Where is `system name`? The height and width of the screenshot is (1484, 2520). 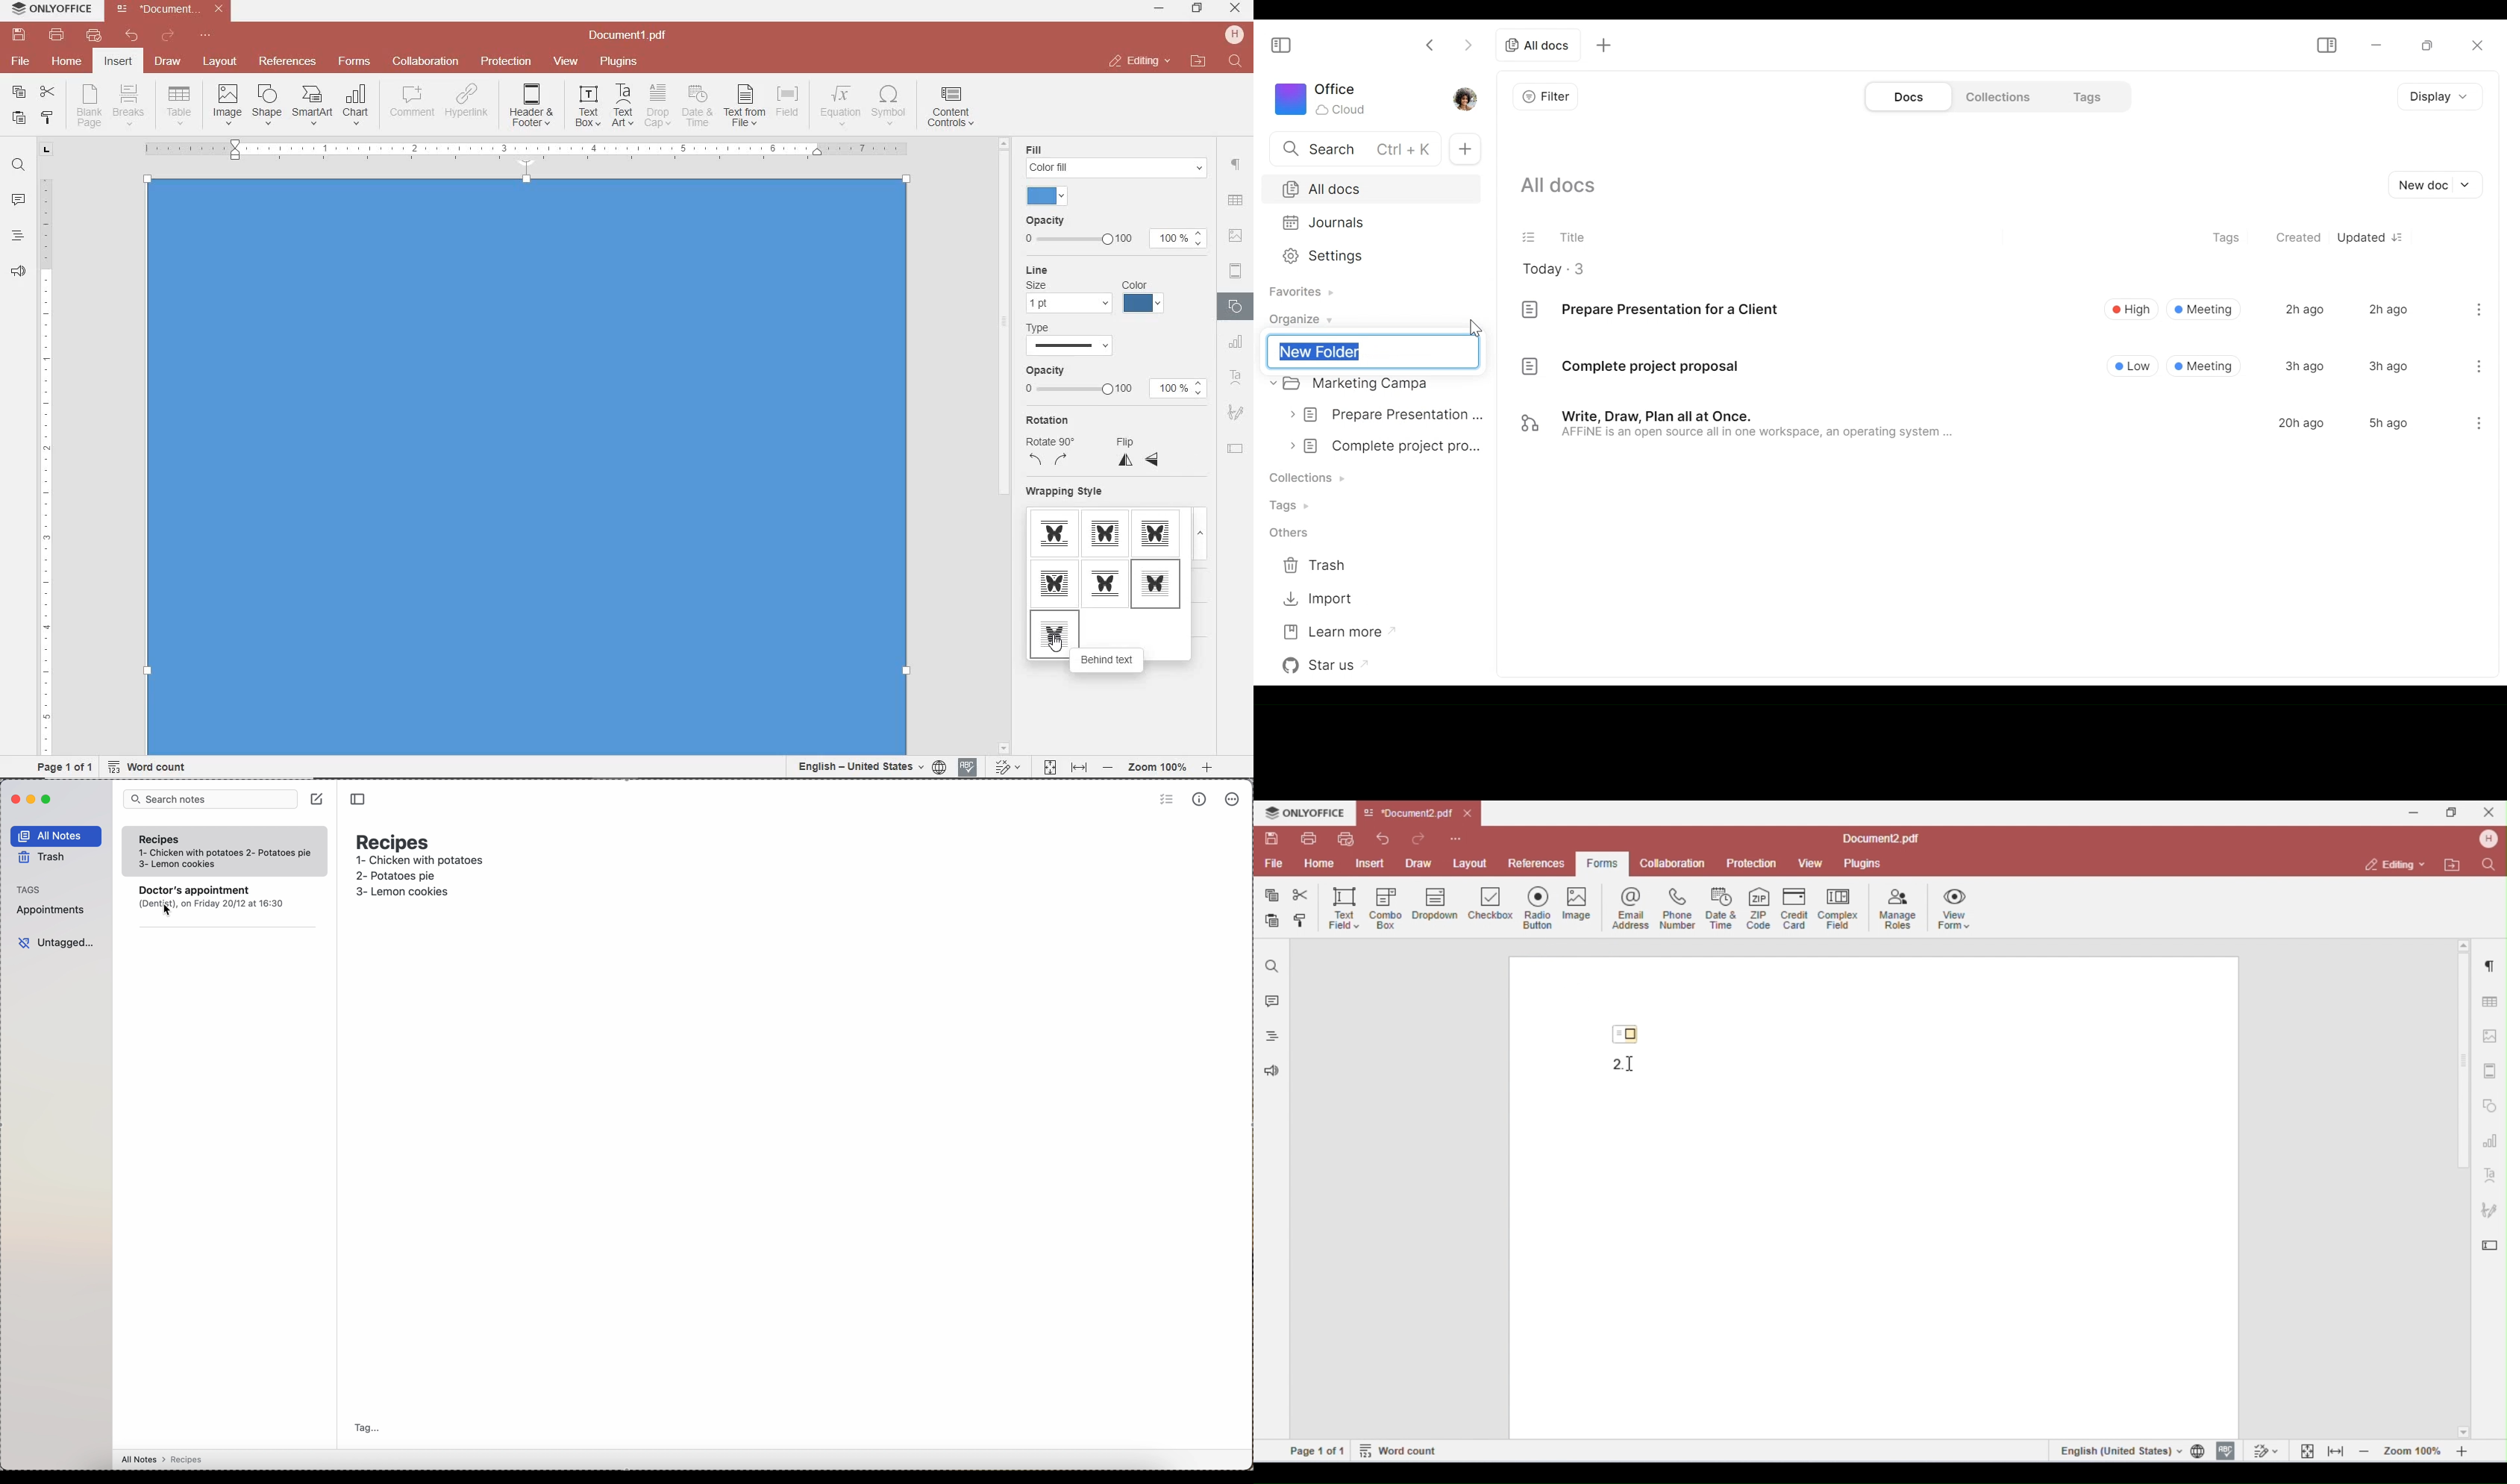 system name is located at coordinates (48, 10).